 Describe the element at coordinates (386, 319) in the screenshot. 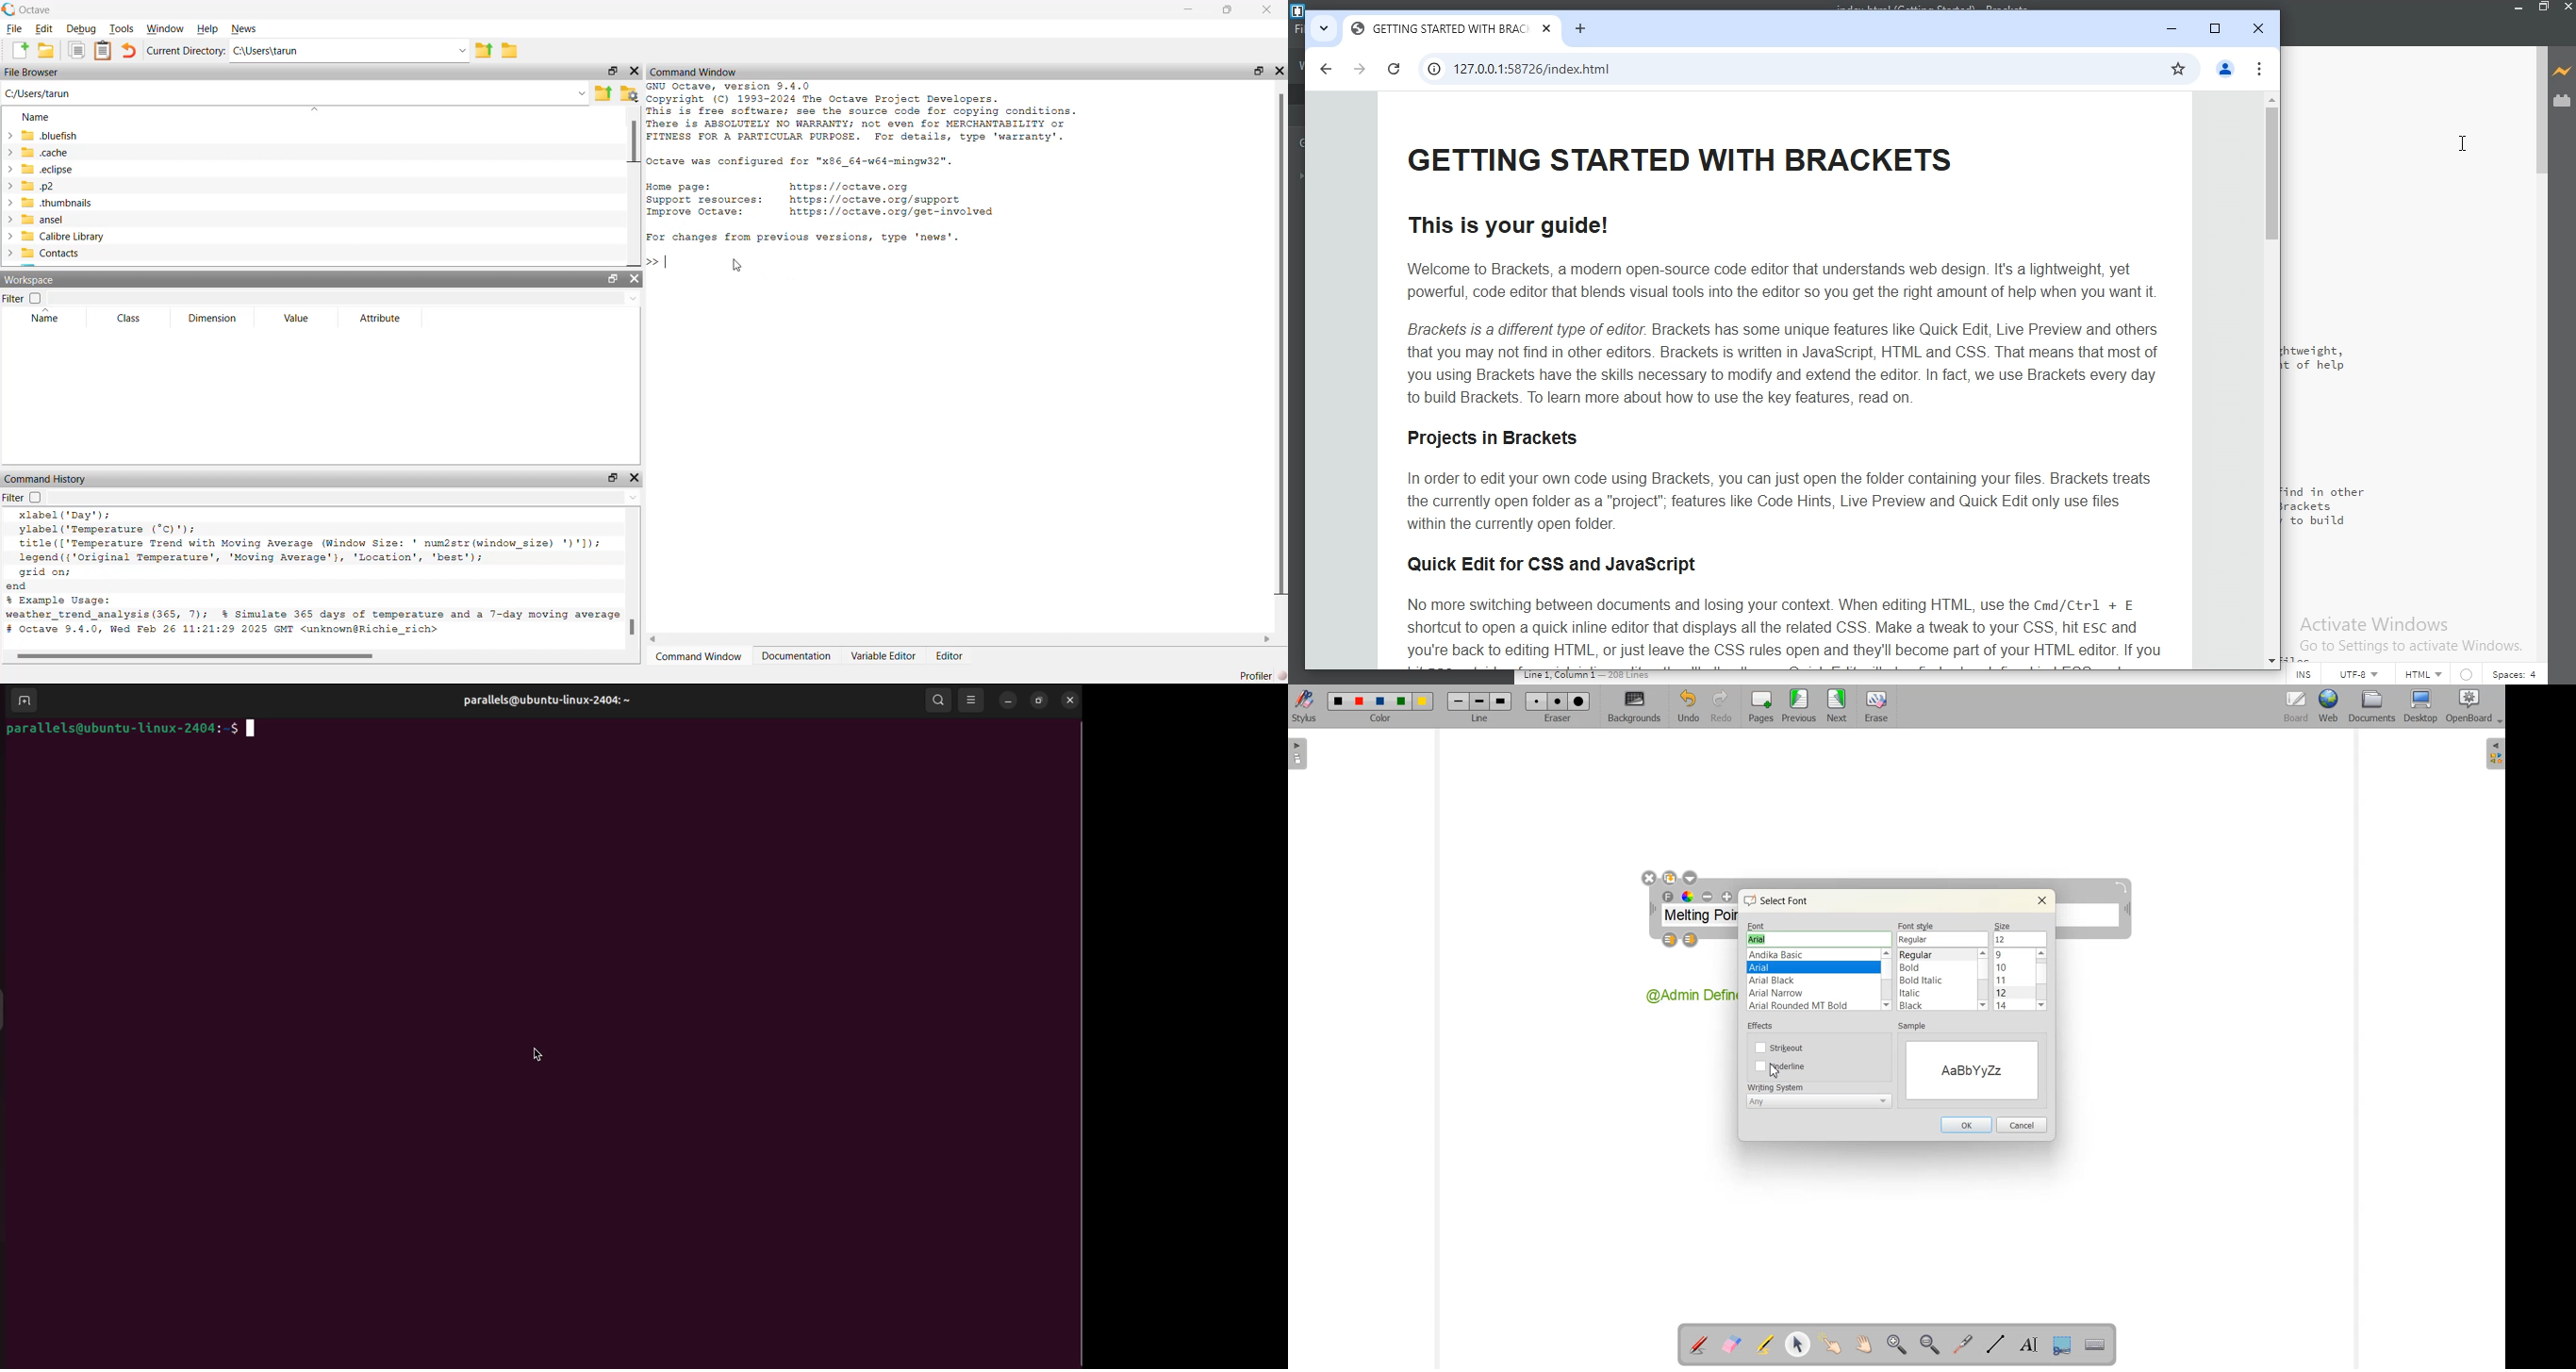

I see `Attribute` at that location.